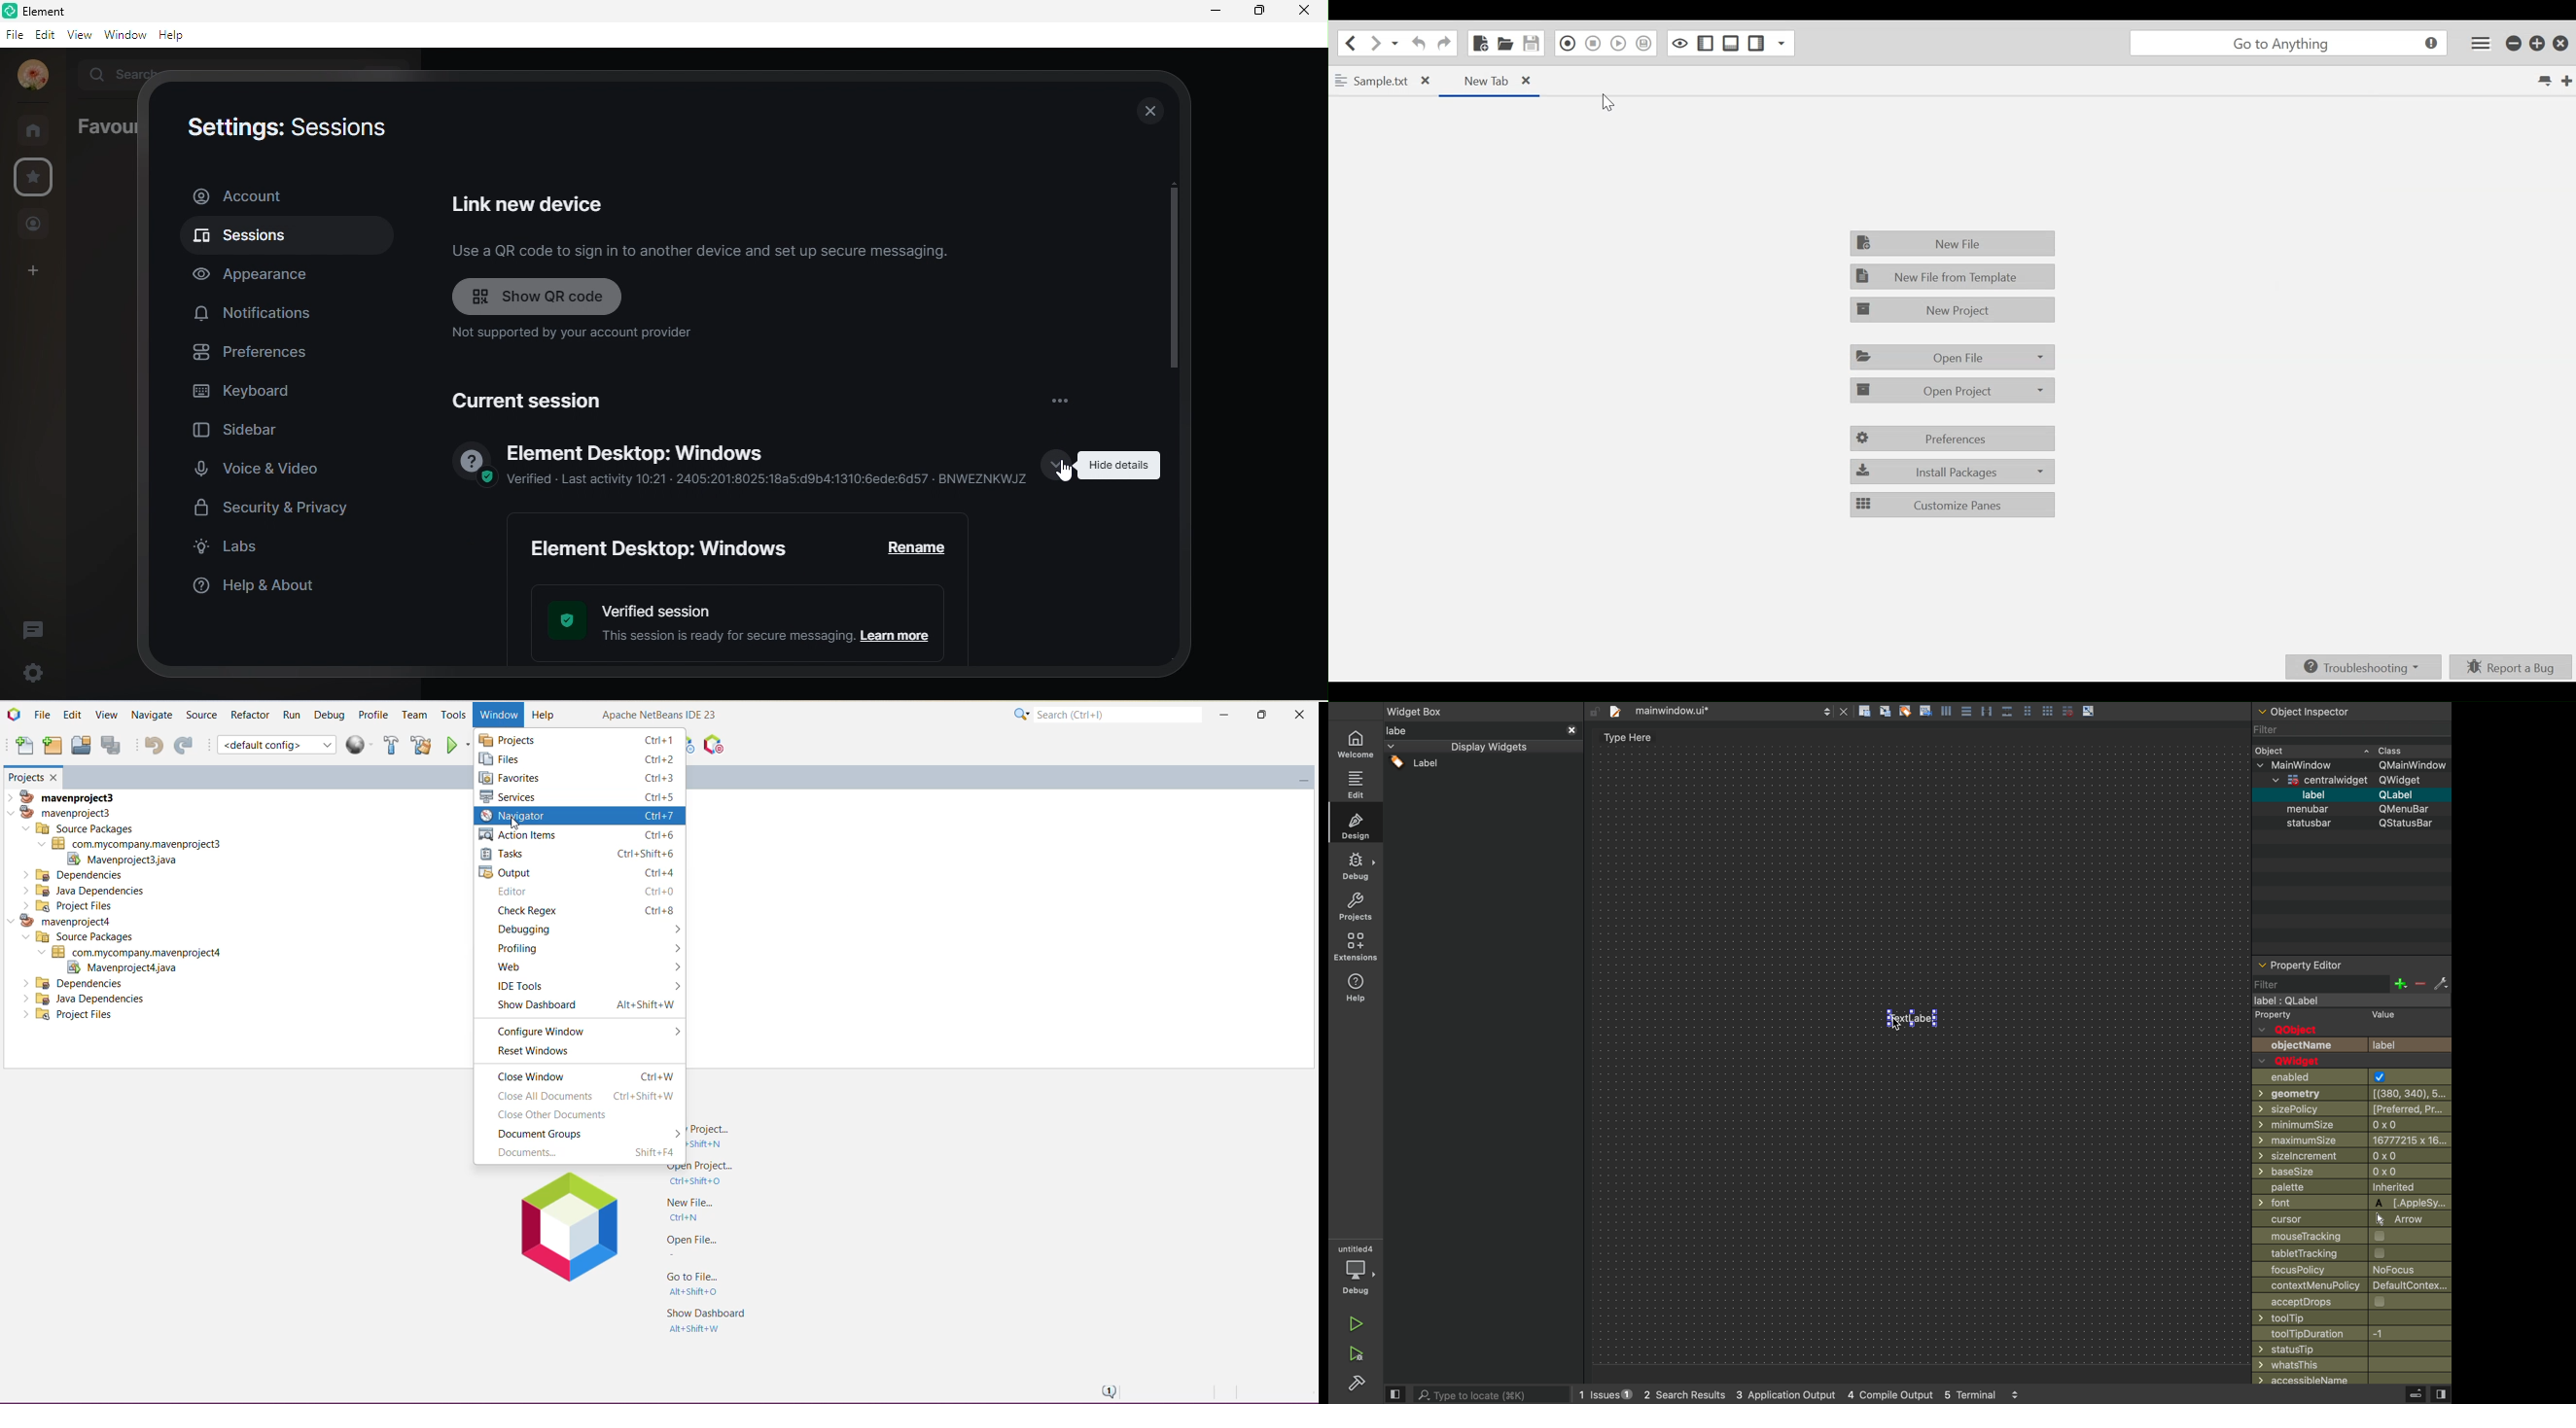 Image resolution: width=2576 pixels, height=1428 pixels. Describe the element at coordinates (707, 253) in the screenshot. I see `use a qr code to sign in to another device and set up secure messaging` at that location.